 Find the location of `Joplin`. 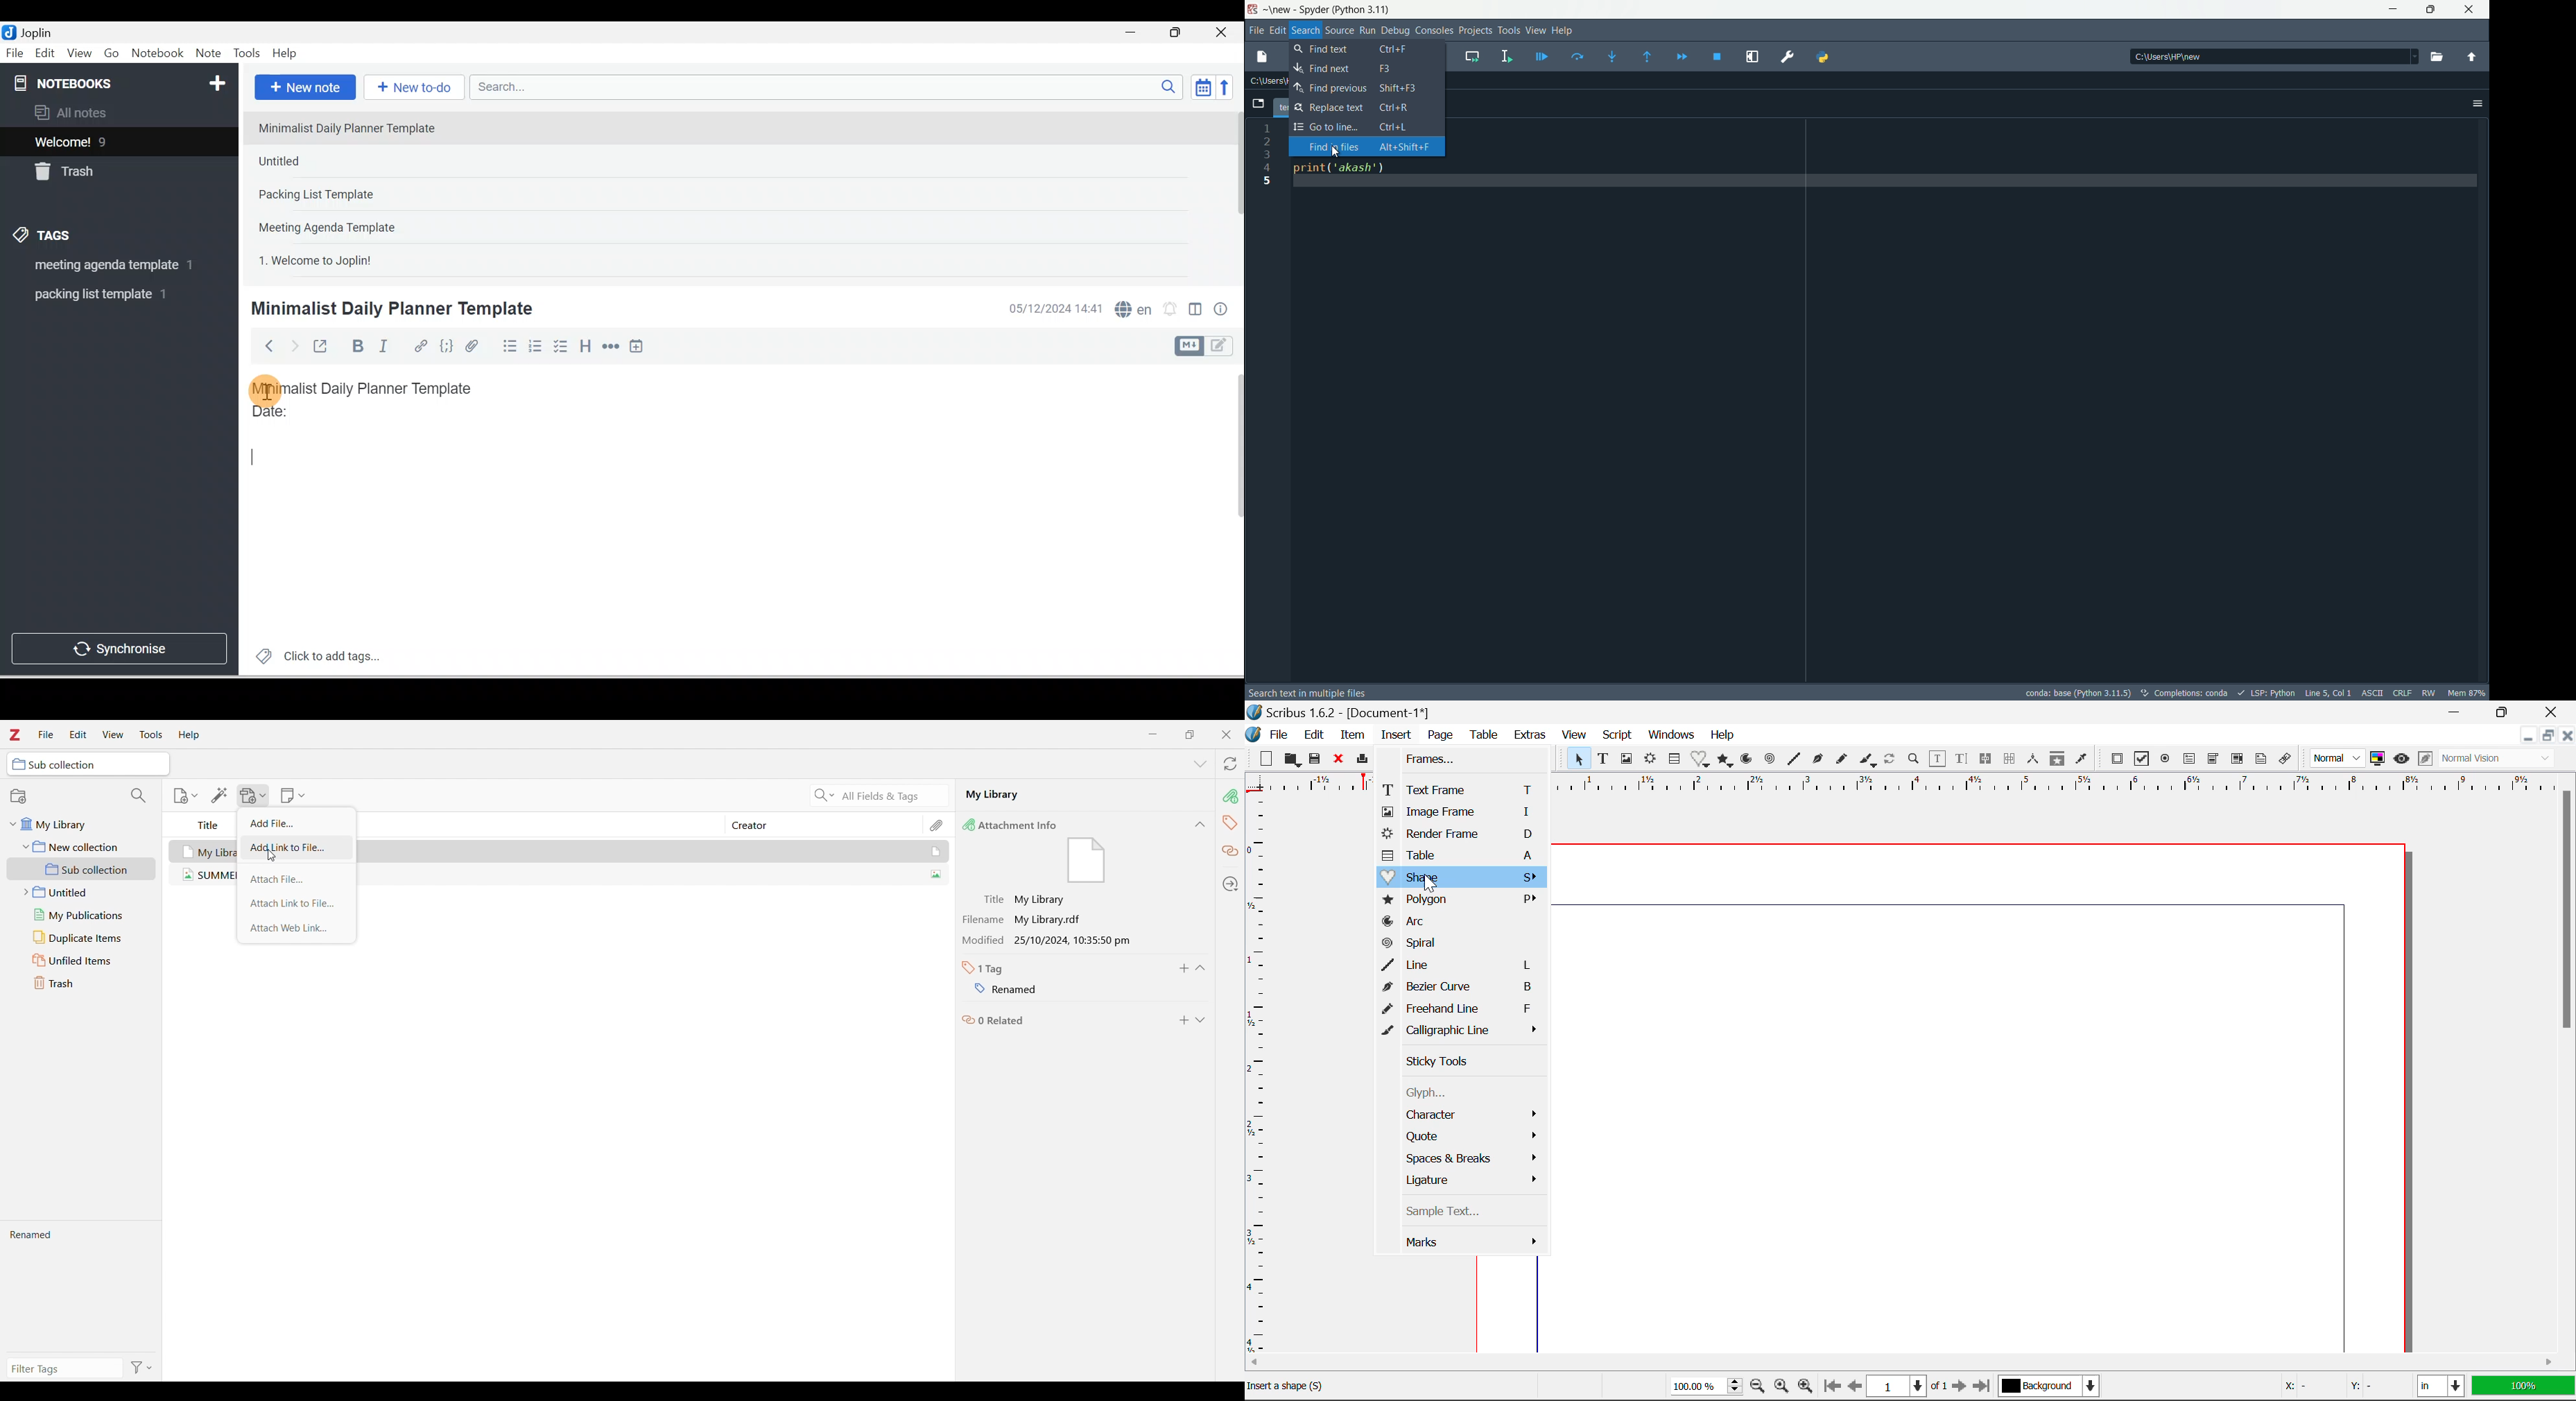

Joplin is located at coordinates (40, 31).